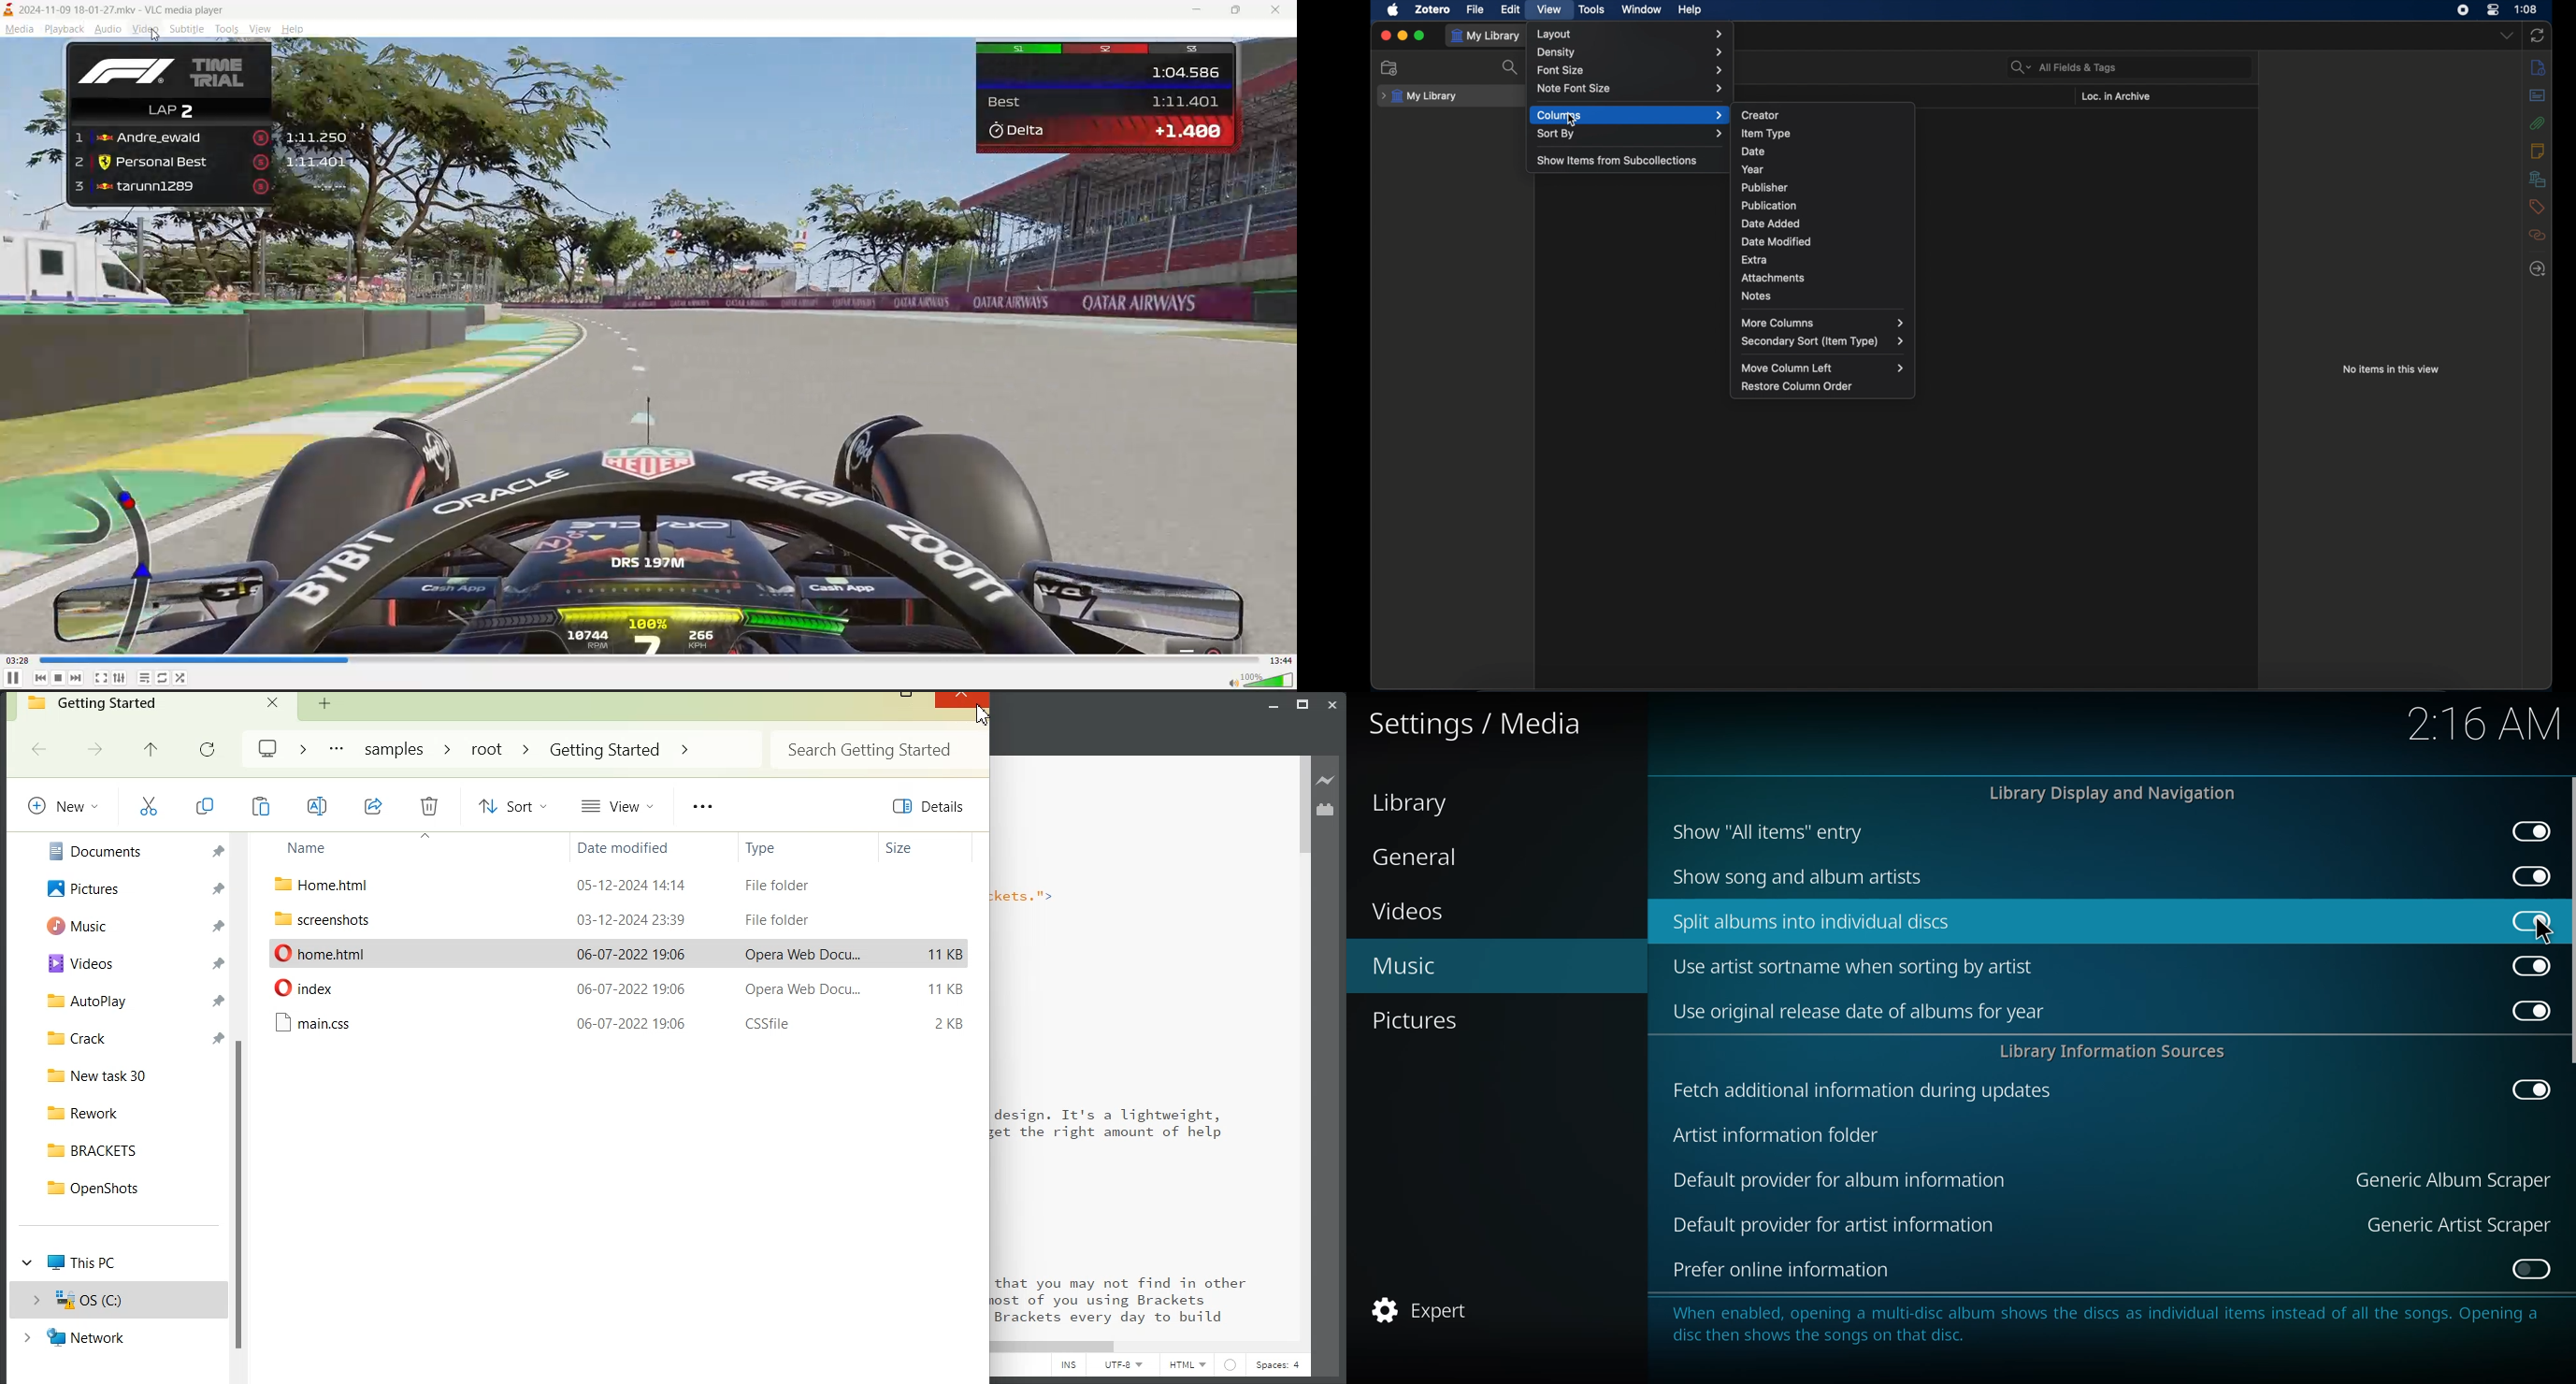 This screenshot has width=2576, height=1400. I want to click on Network, so click(120, 1337).